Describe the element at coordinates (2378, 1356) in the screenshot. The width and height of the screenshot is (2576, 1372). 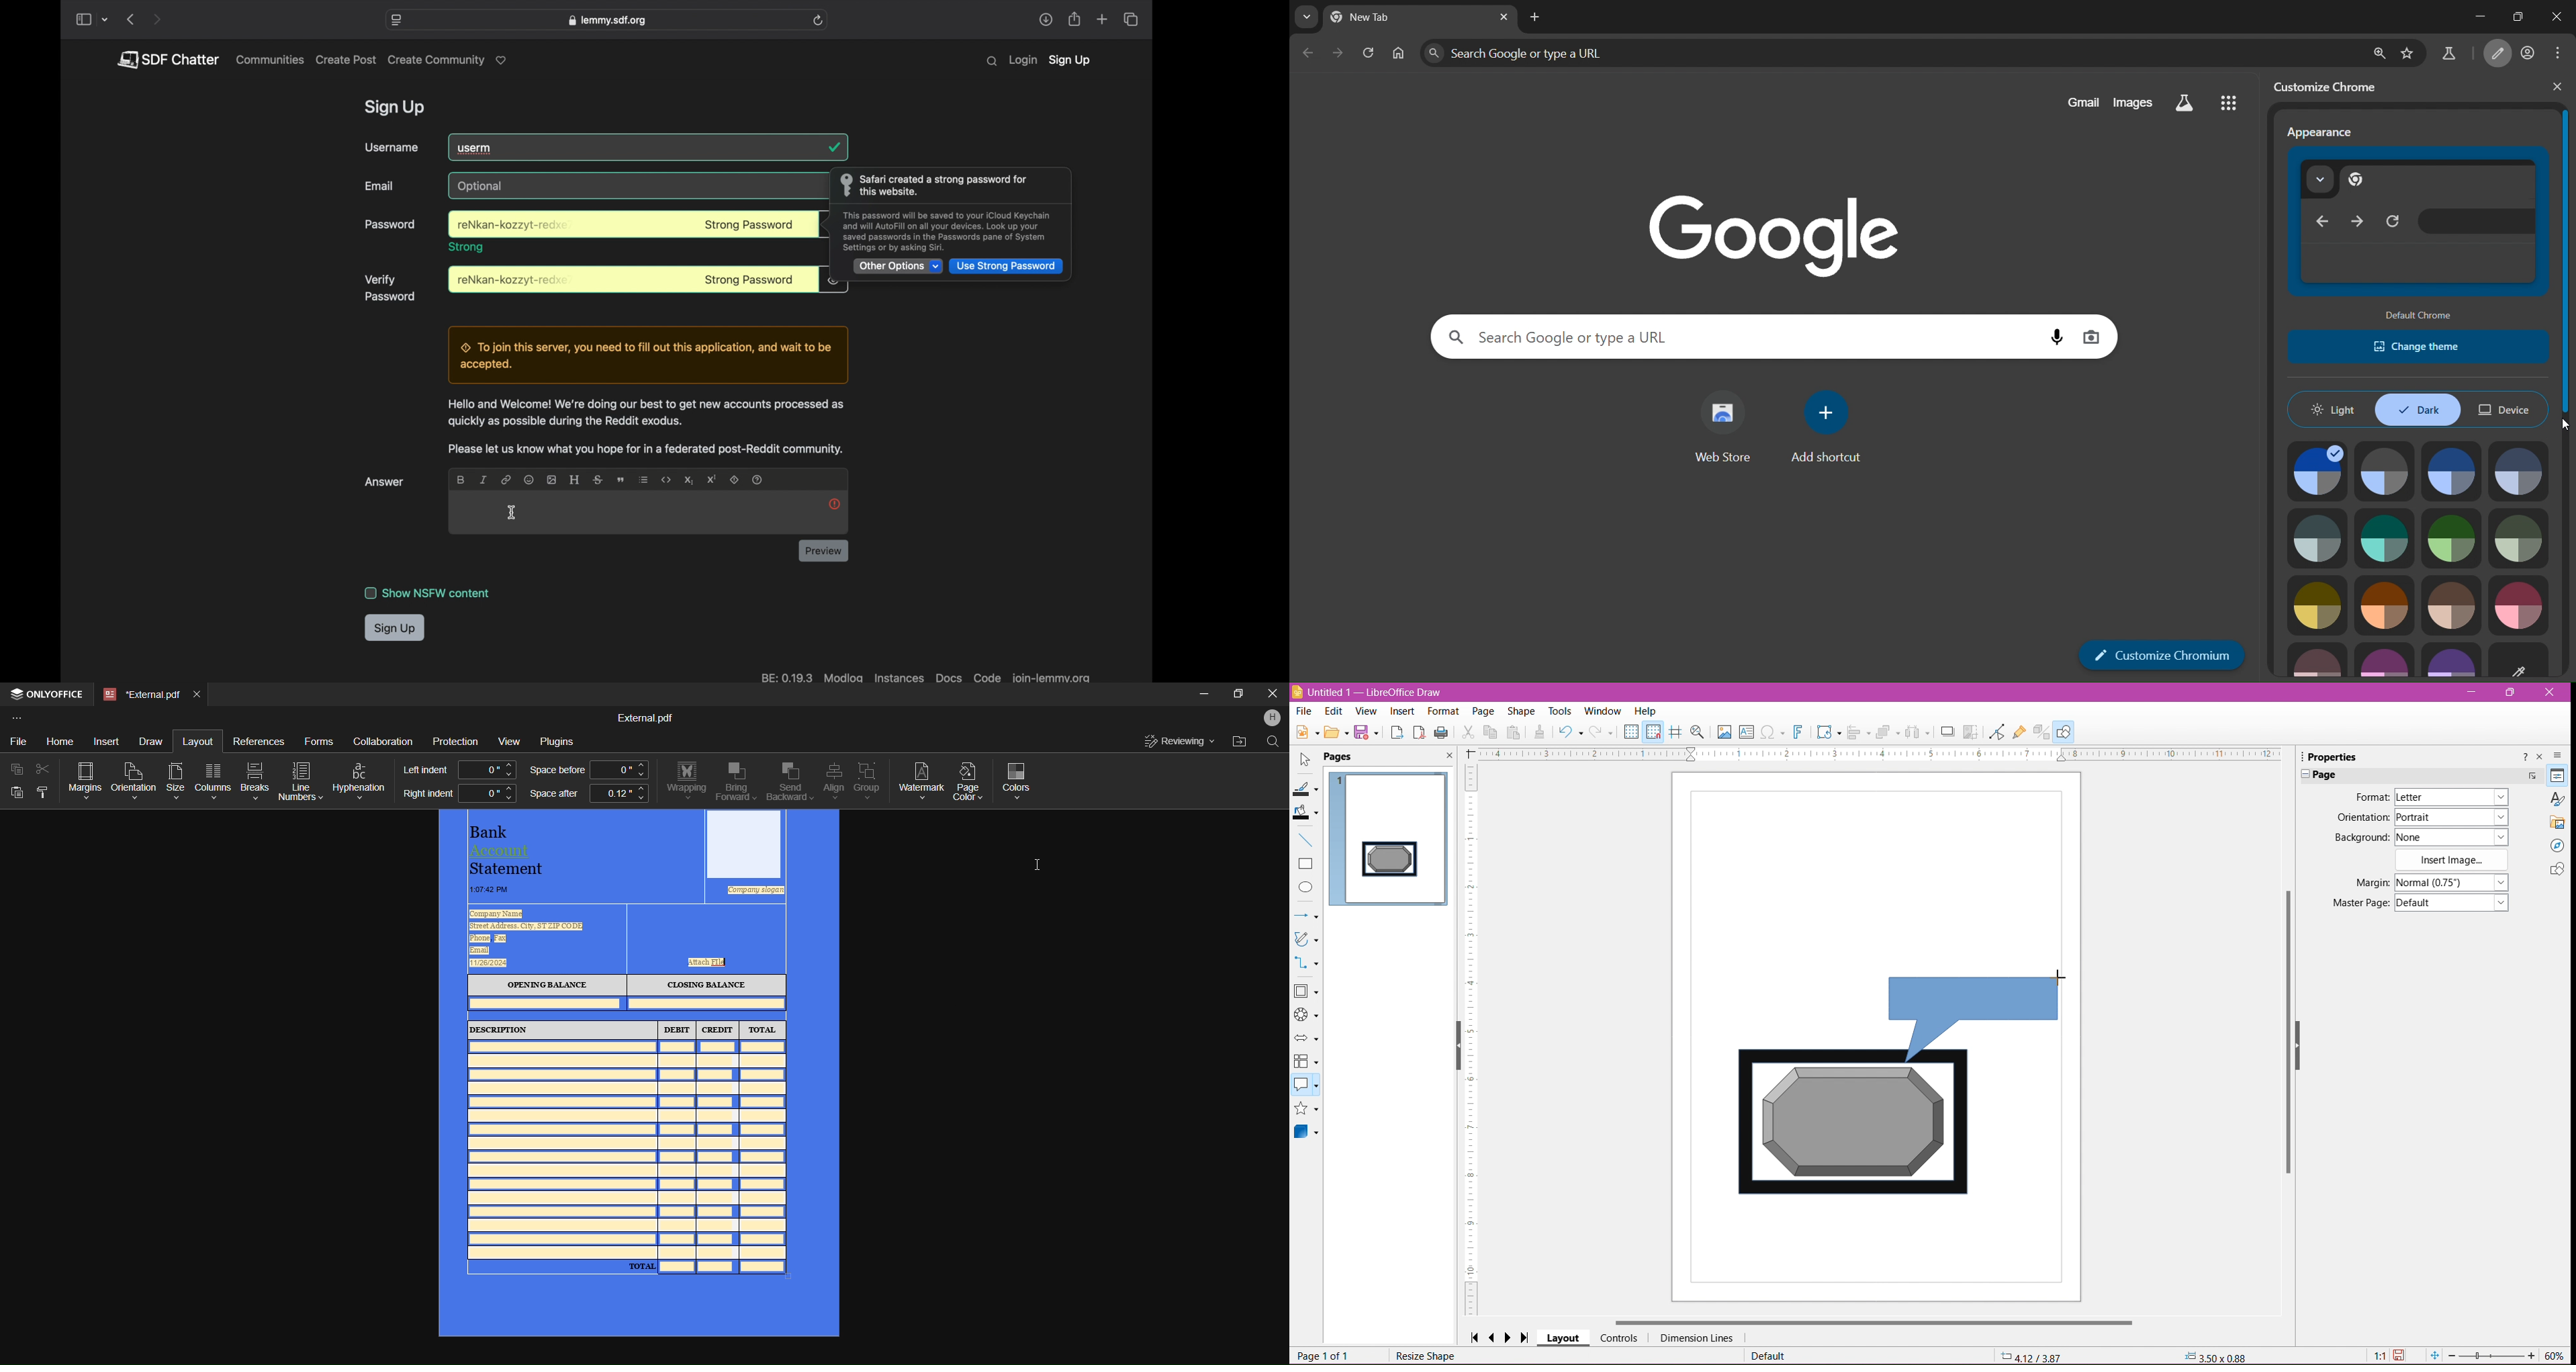
I see `1:1` at that location.